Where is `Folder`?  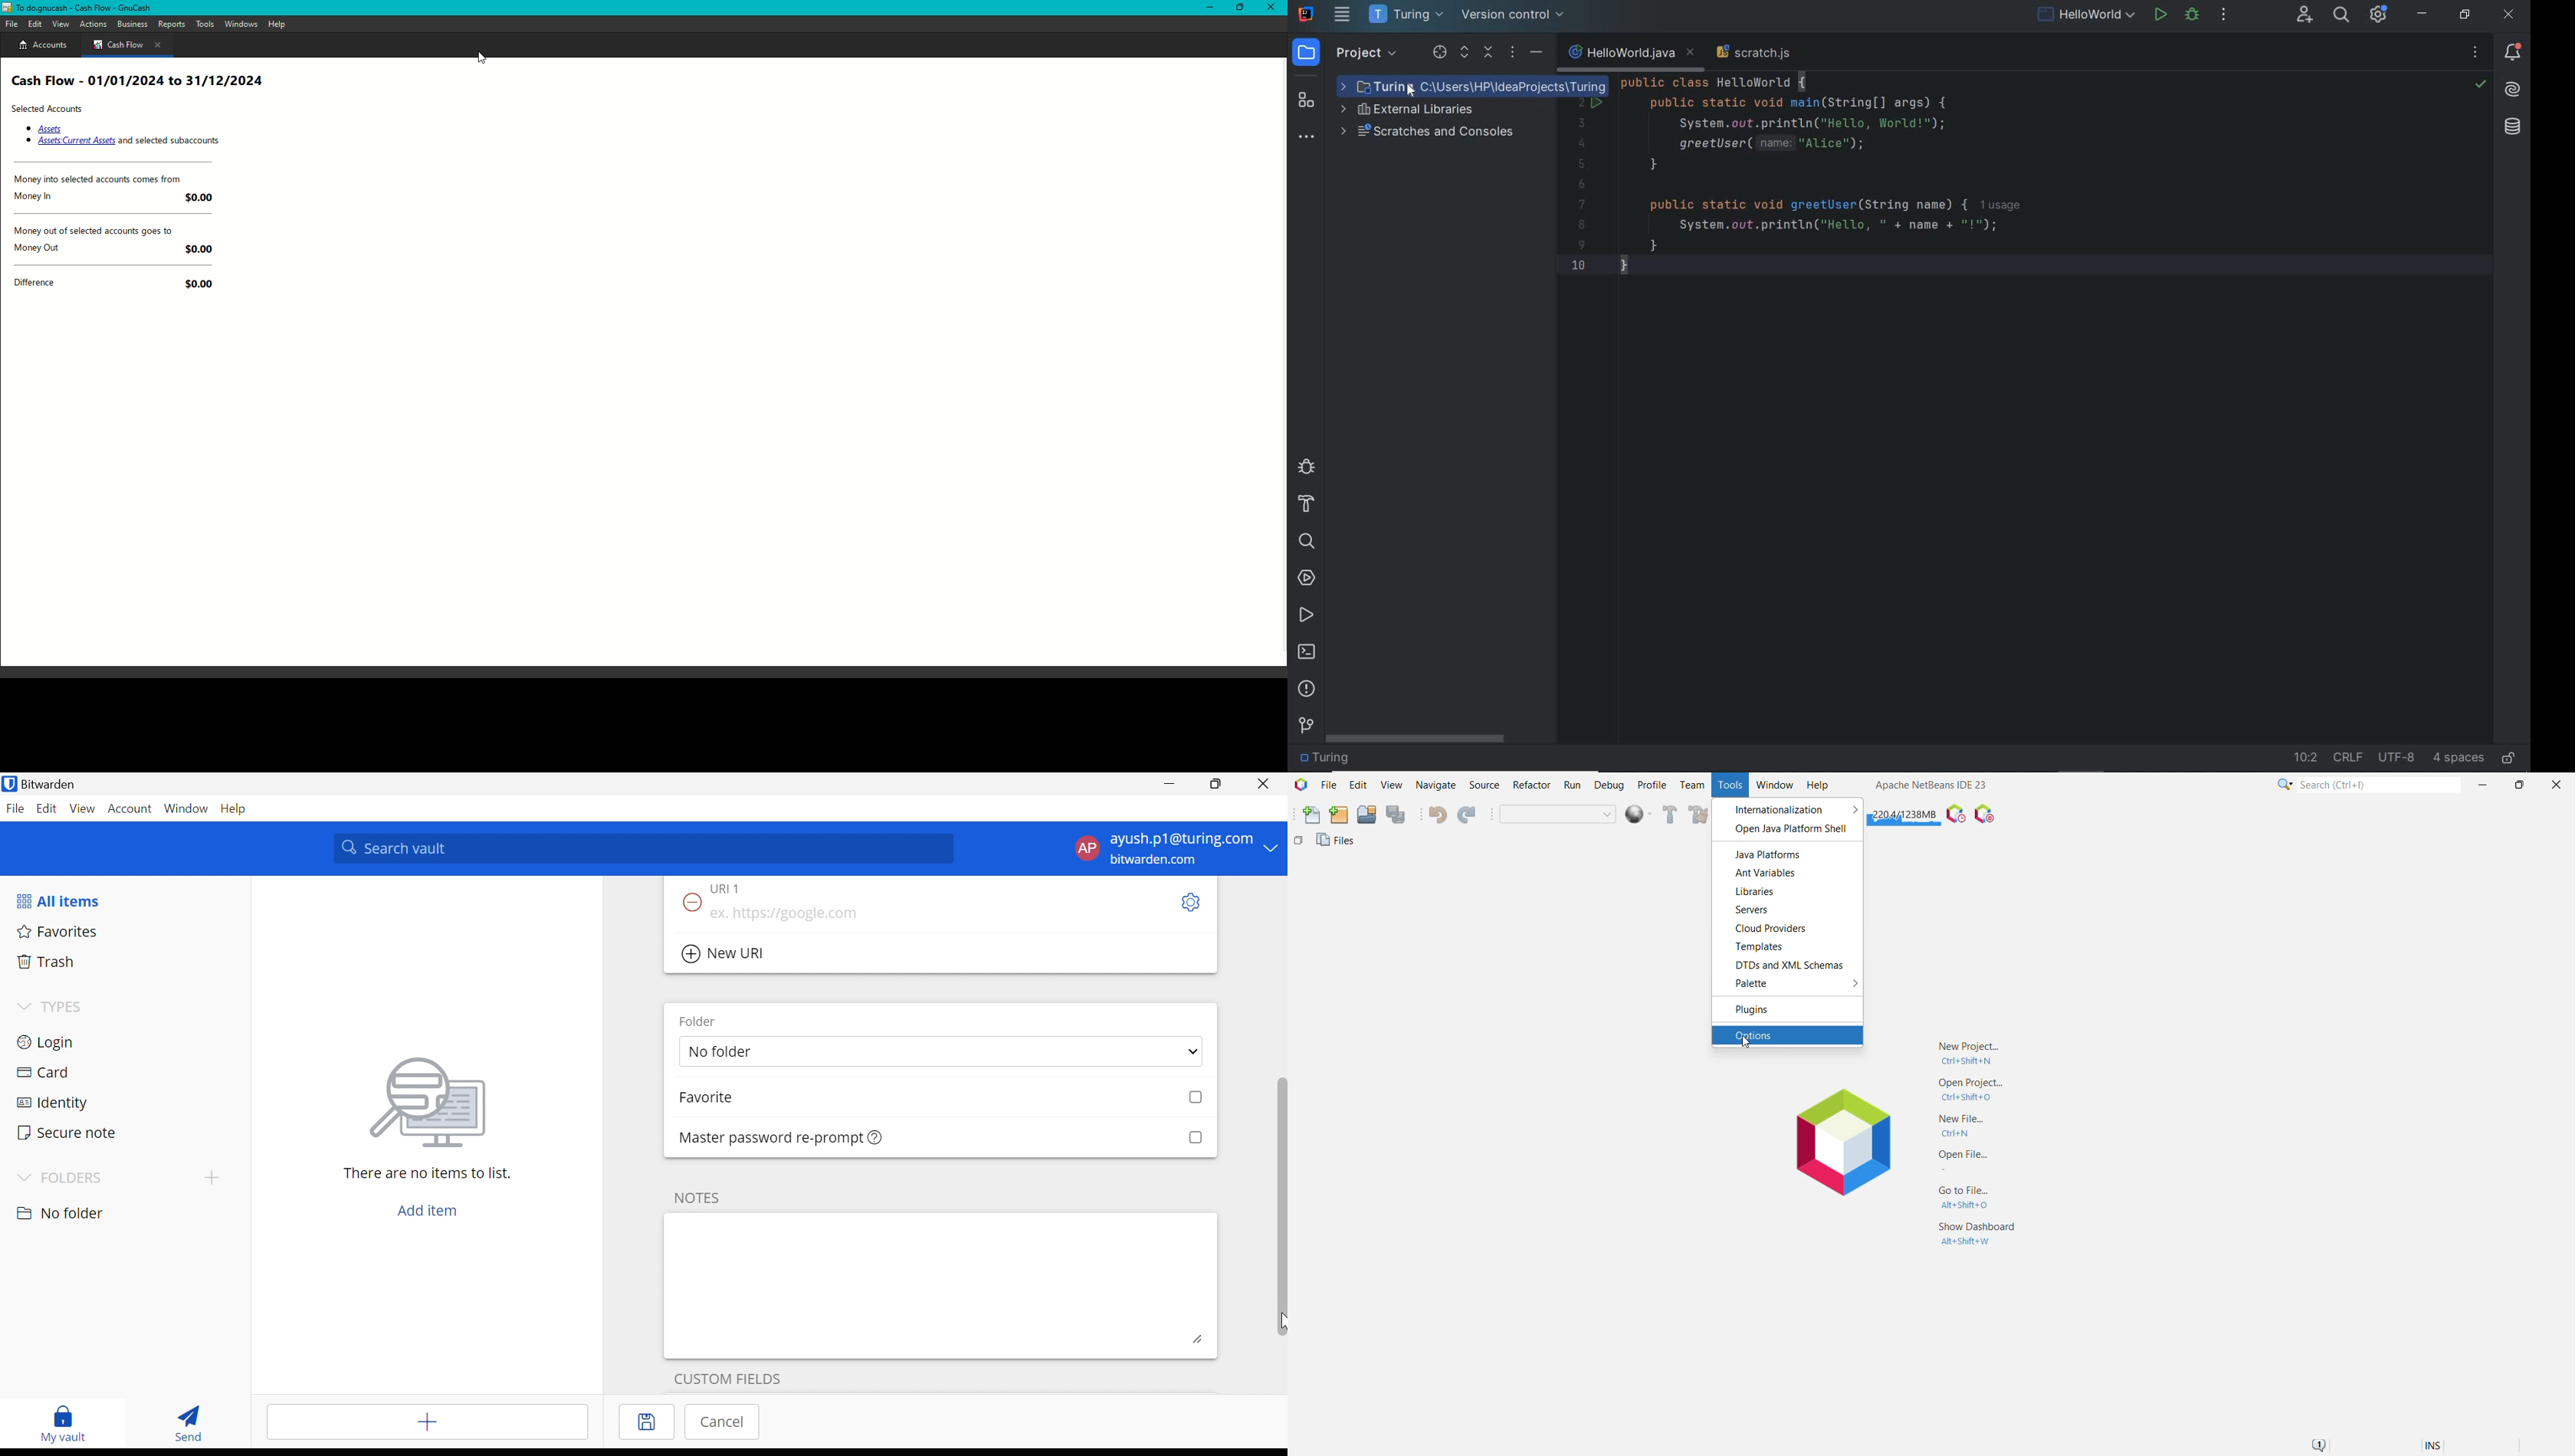 Folder is located at coordinates (698, 1021).